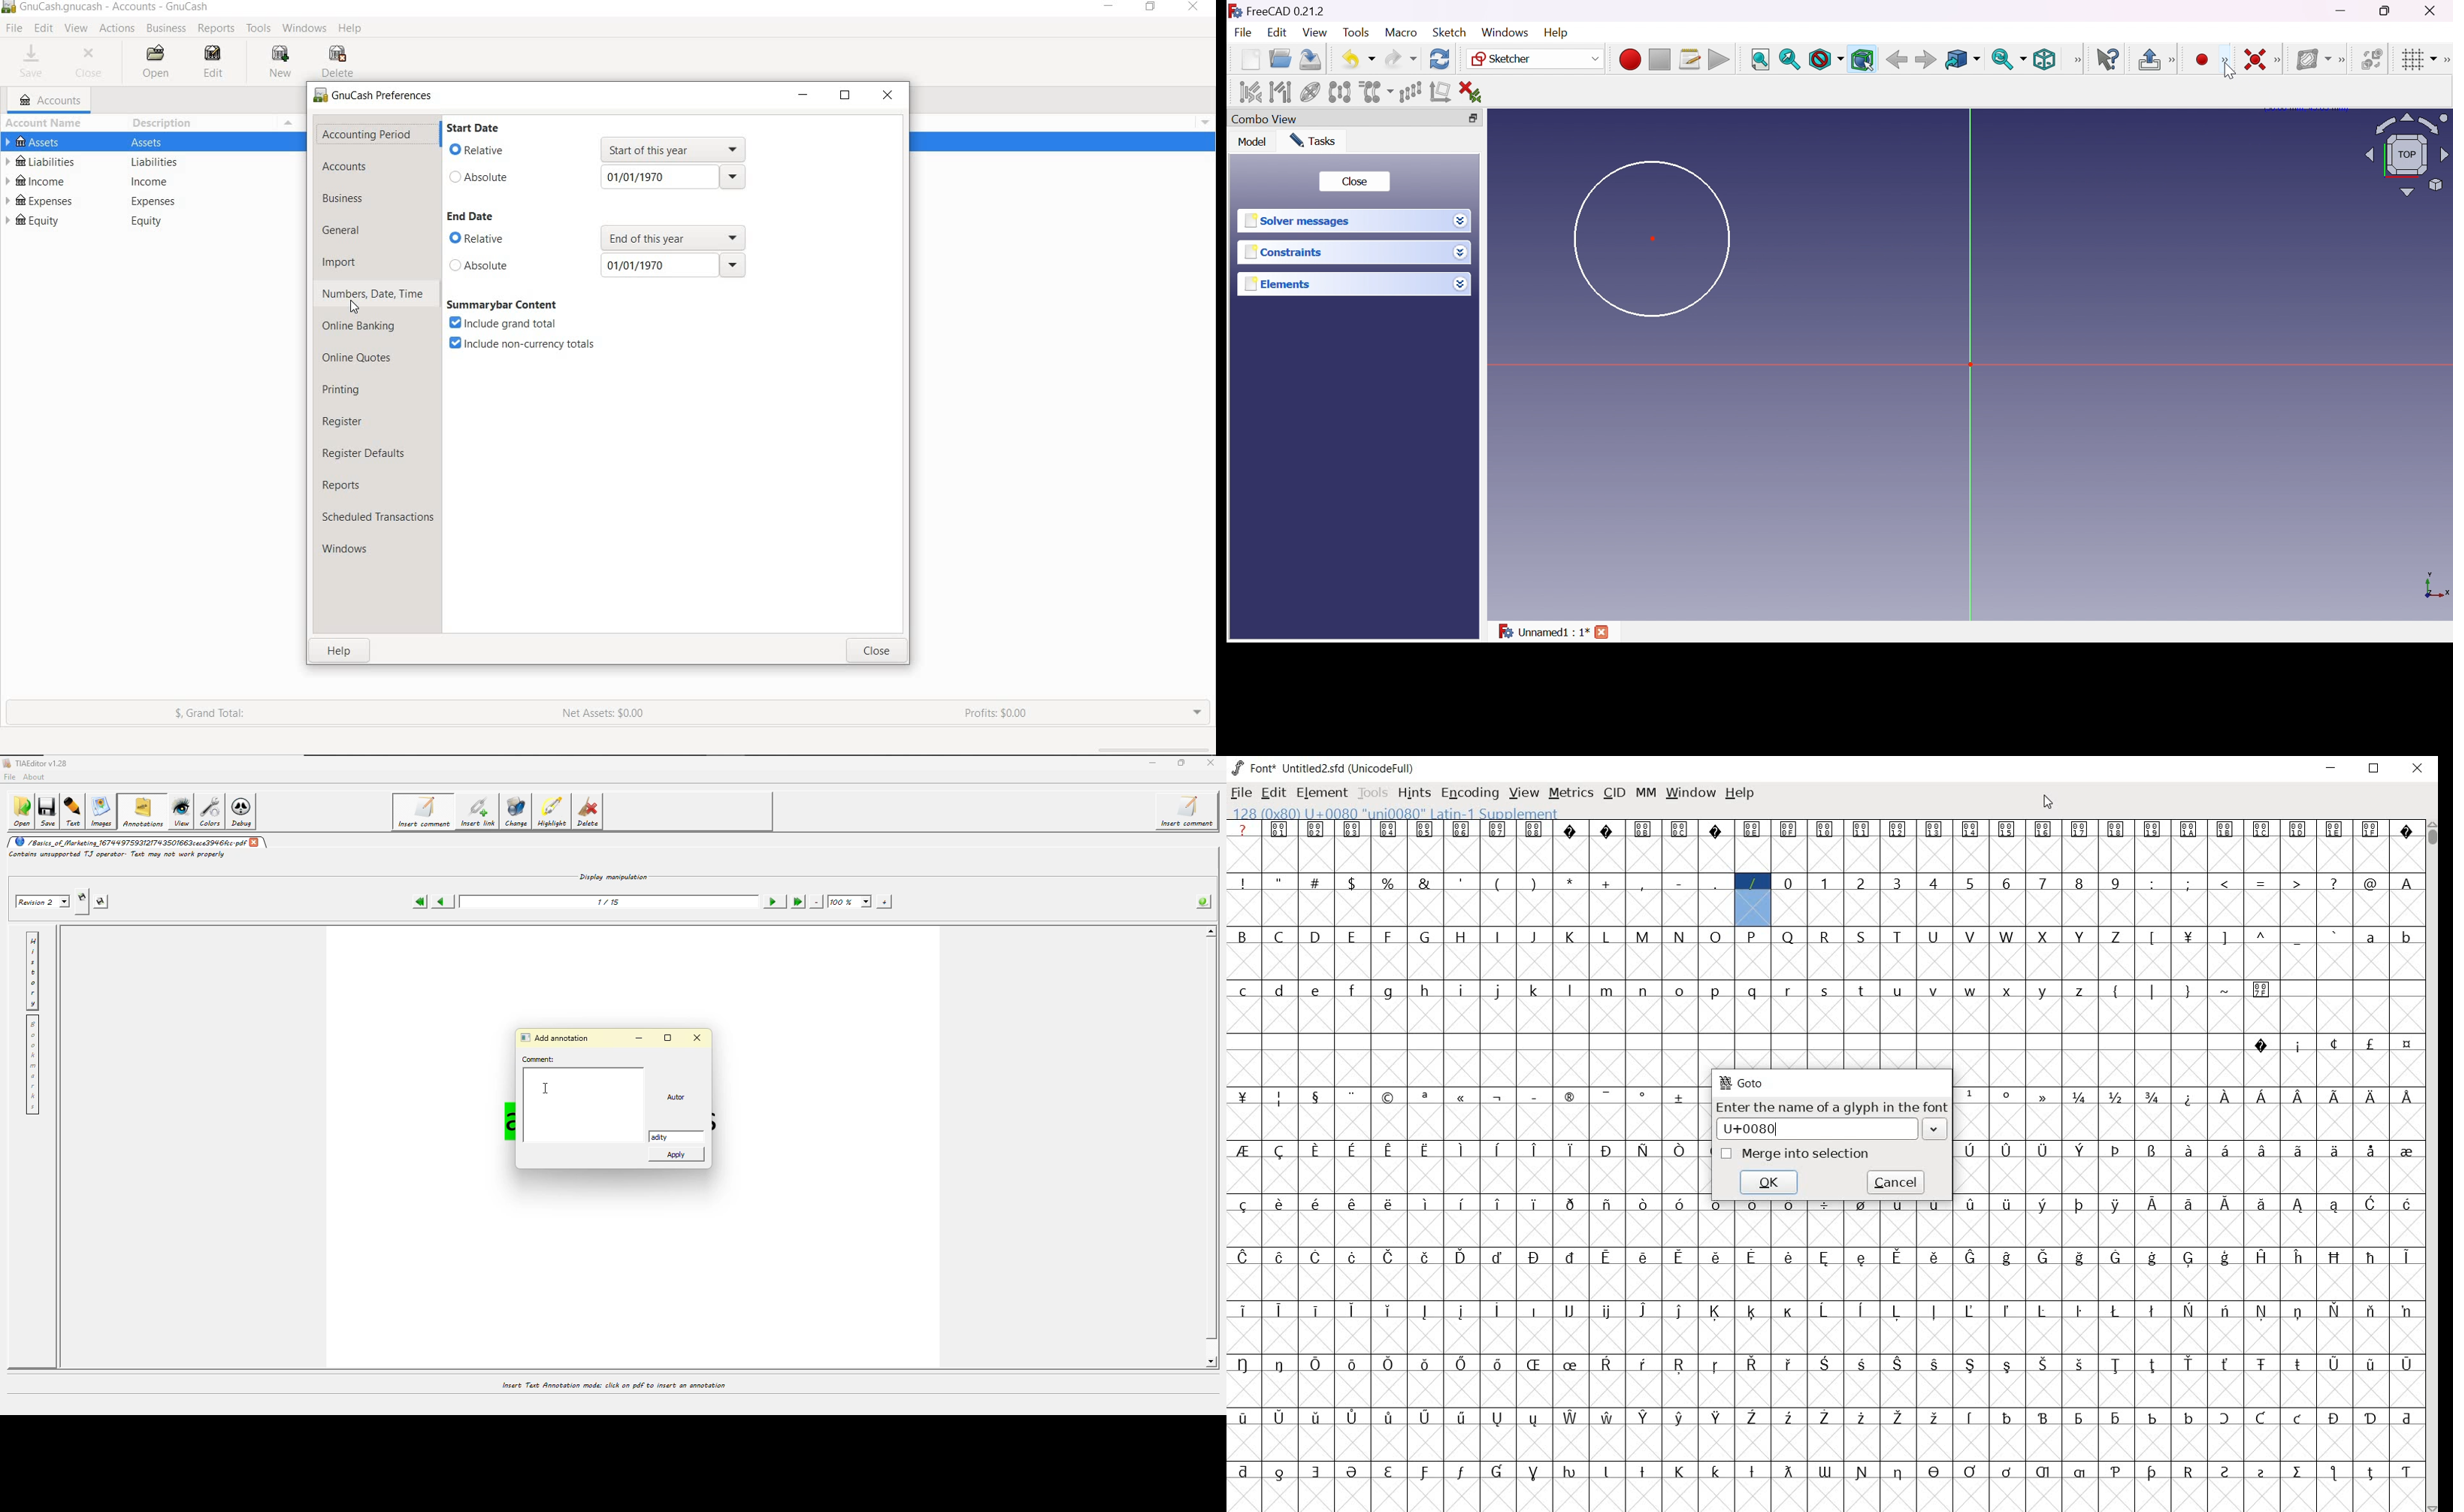 This screenshot has width=2464, height=1512. What do you see at coordinates (1469, 119) in the screenshot?
I see `Restore down` at bounding box center [1469, 119].